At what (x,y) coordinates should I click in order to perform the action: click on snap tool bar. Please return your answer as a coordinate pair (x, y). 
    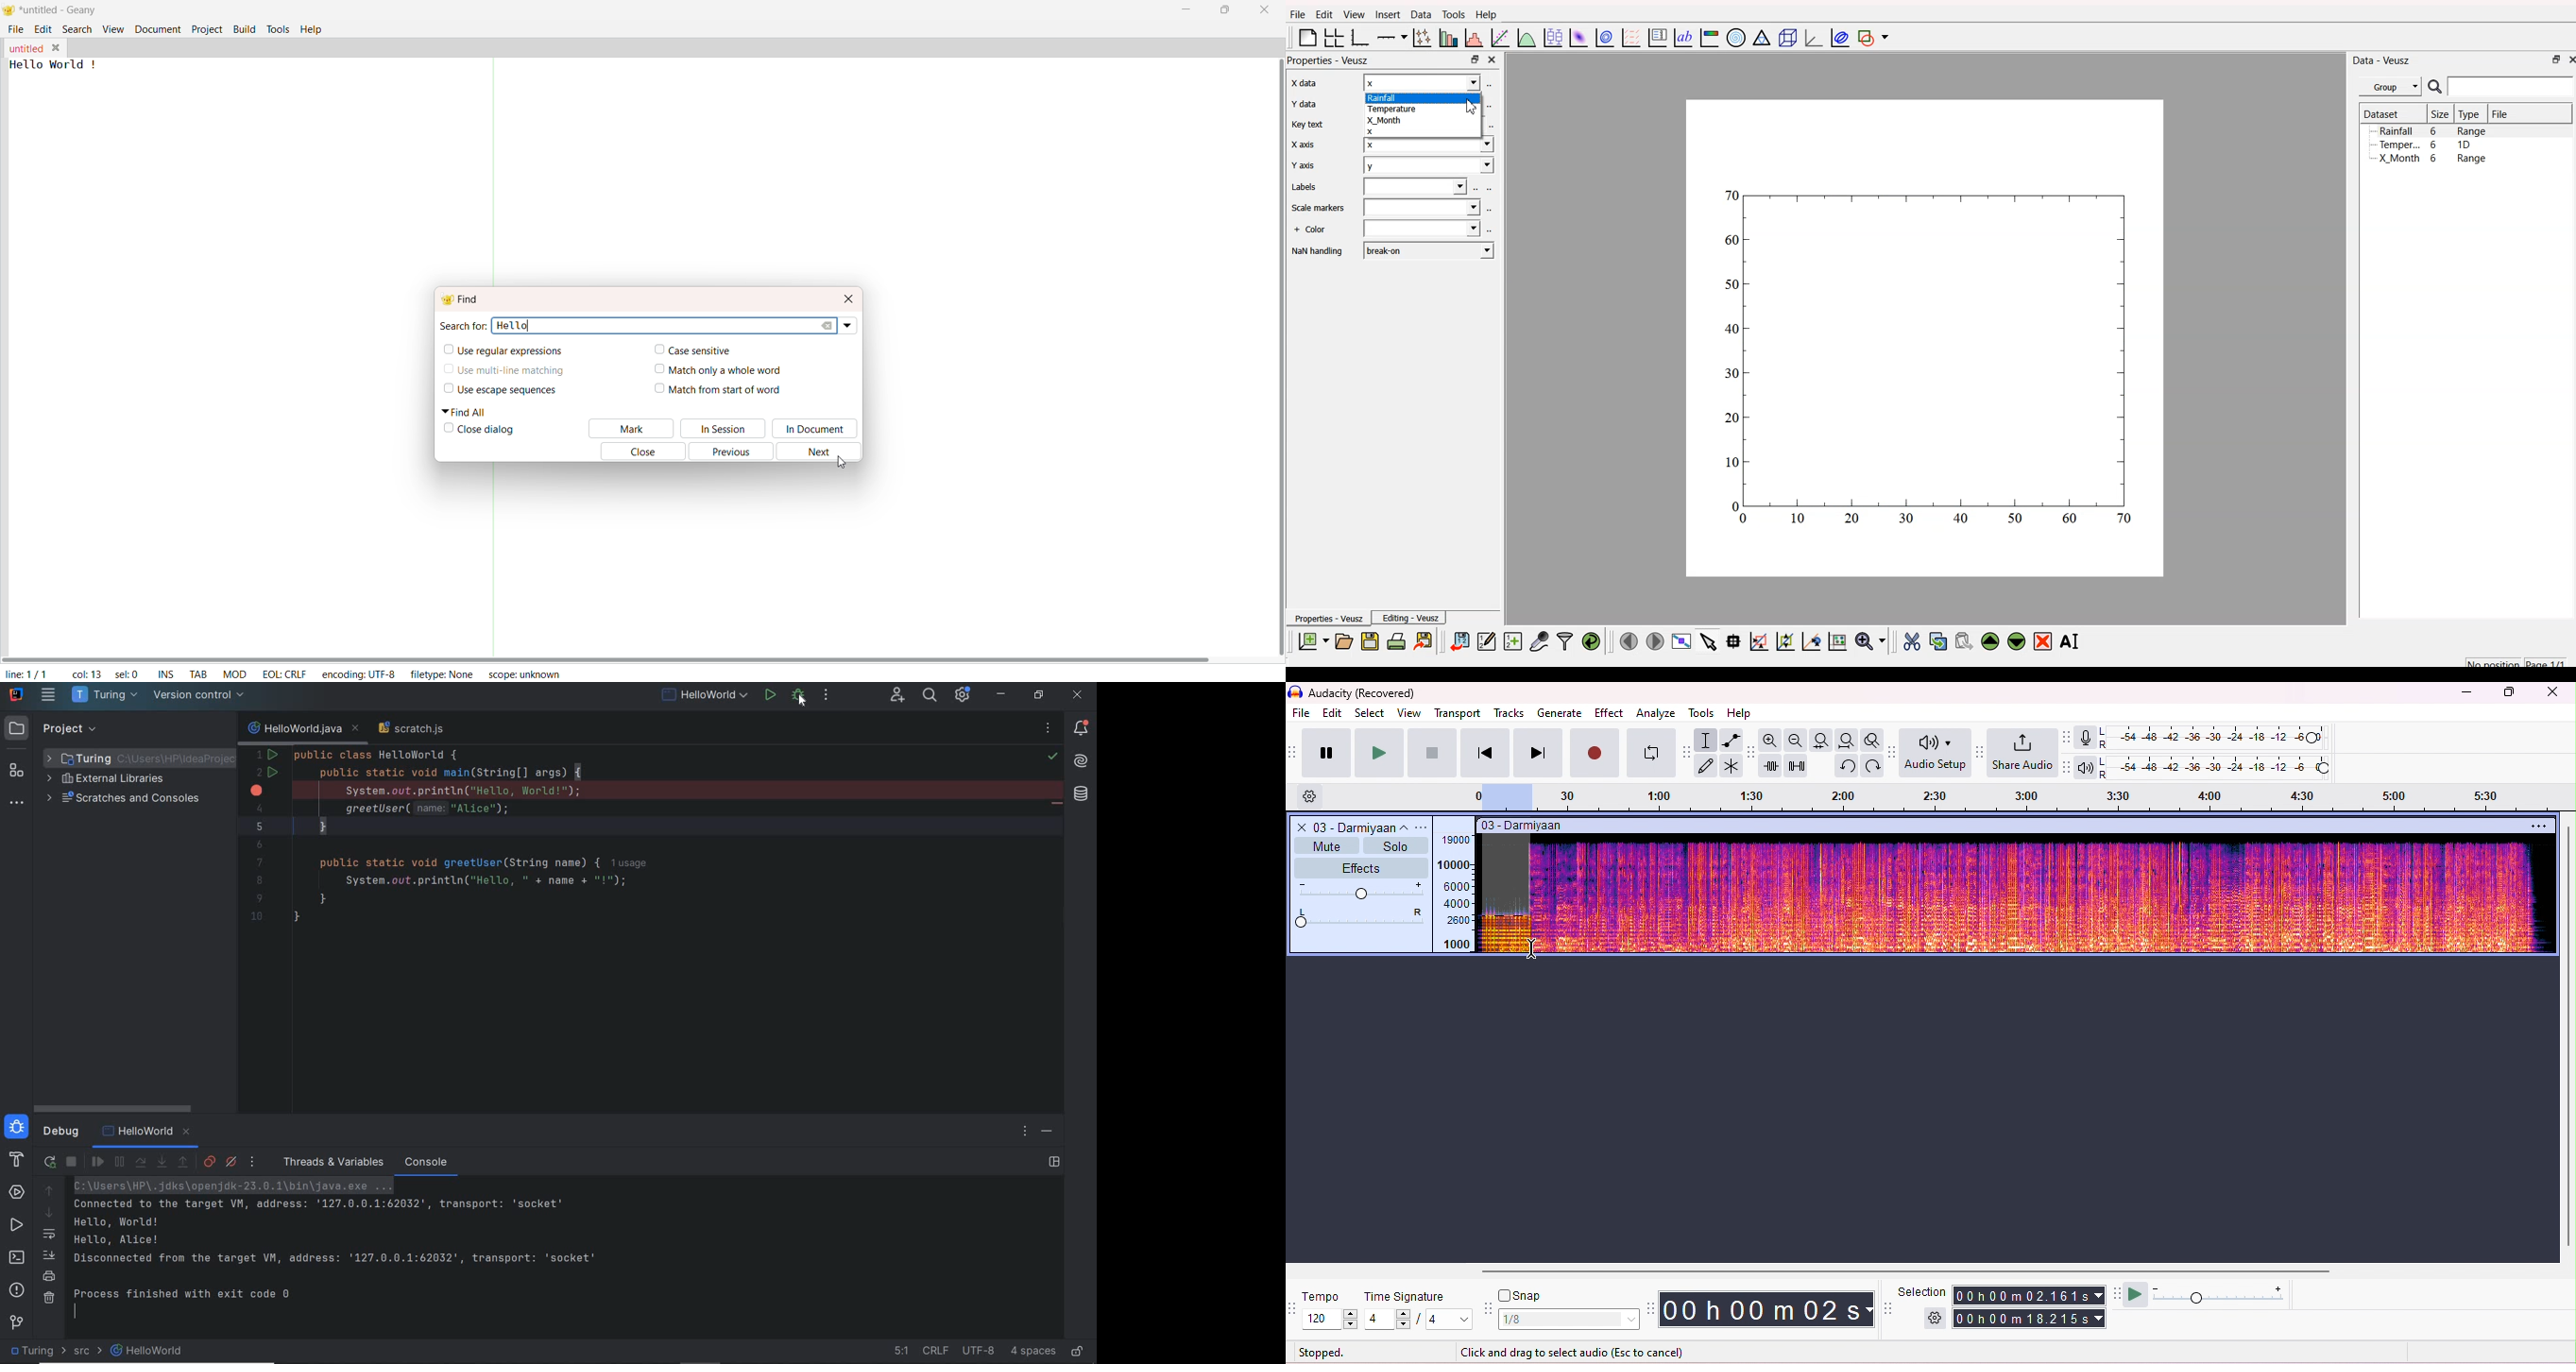
    Looking at the image, I should click on (1489, 1306).